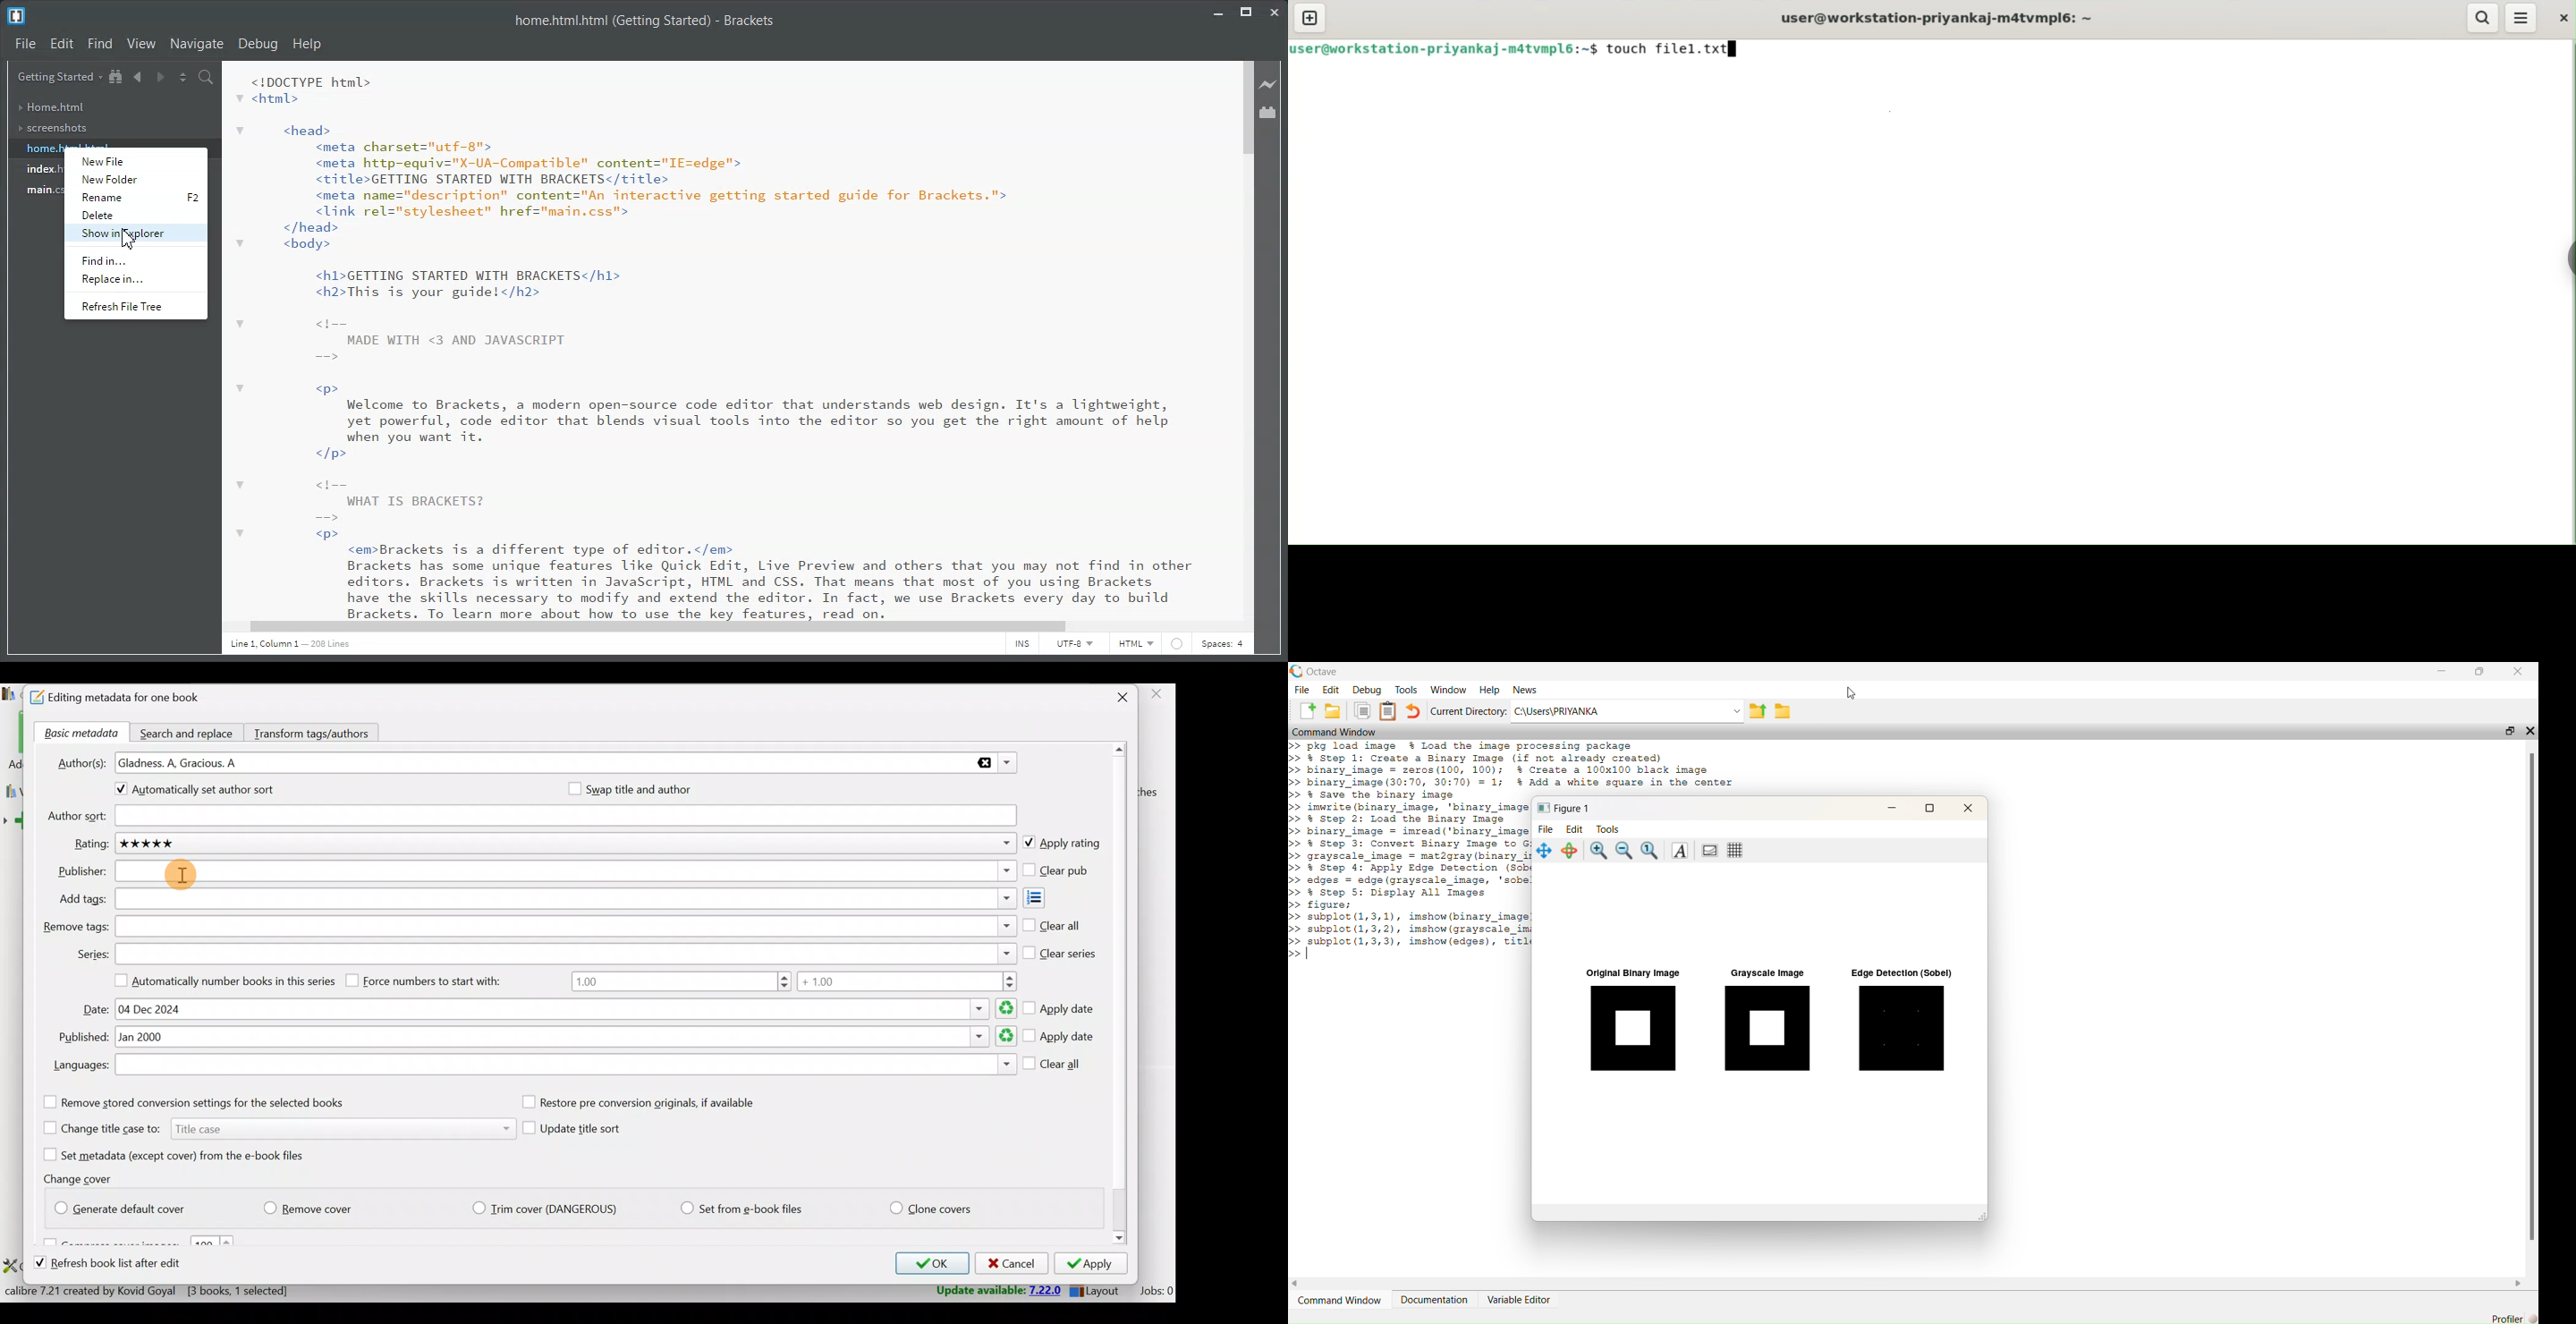 The image size is (2576, 1344). Describe the element at coordinates (1524, 689) in the screenshot. I see `News` at that location.